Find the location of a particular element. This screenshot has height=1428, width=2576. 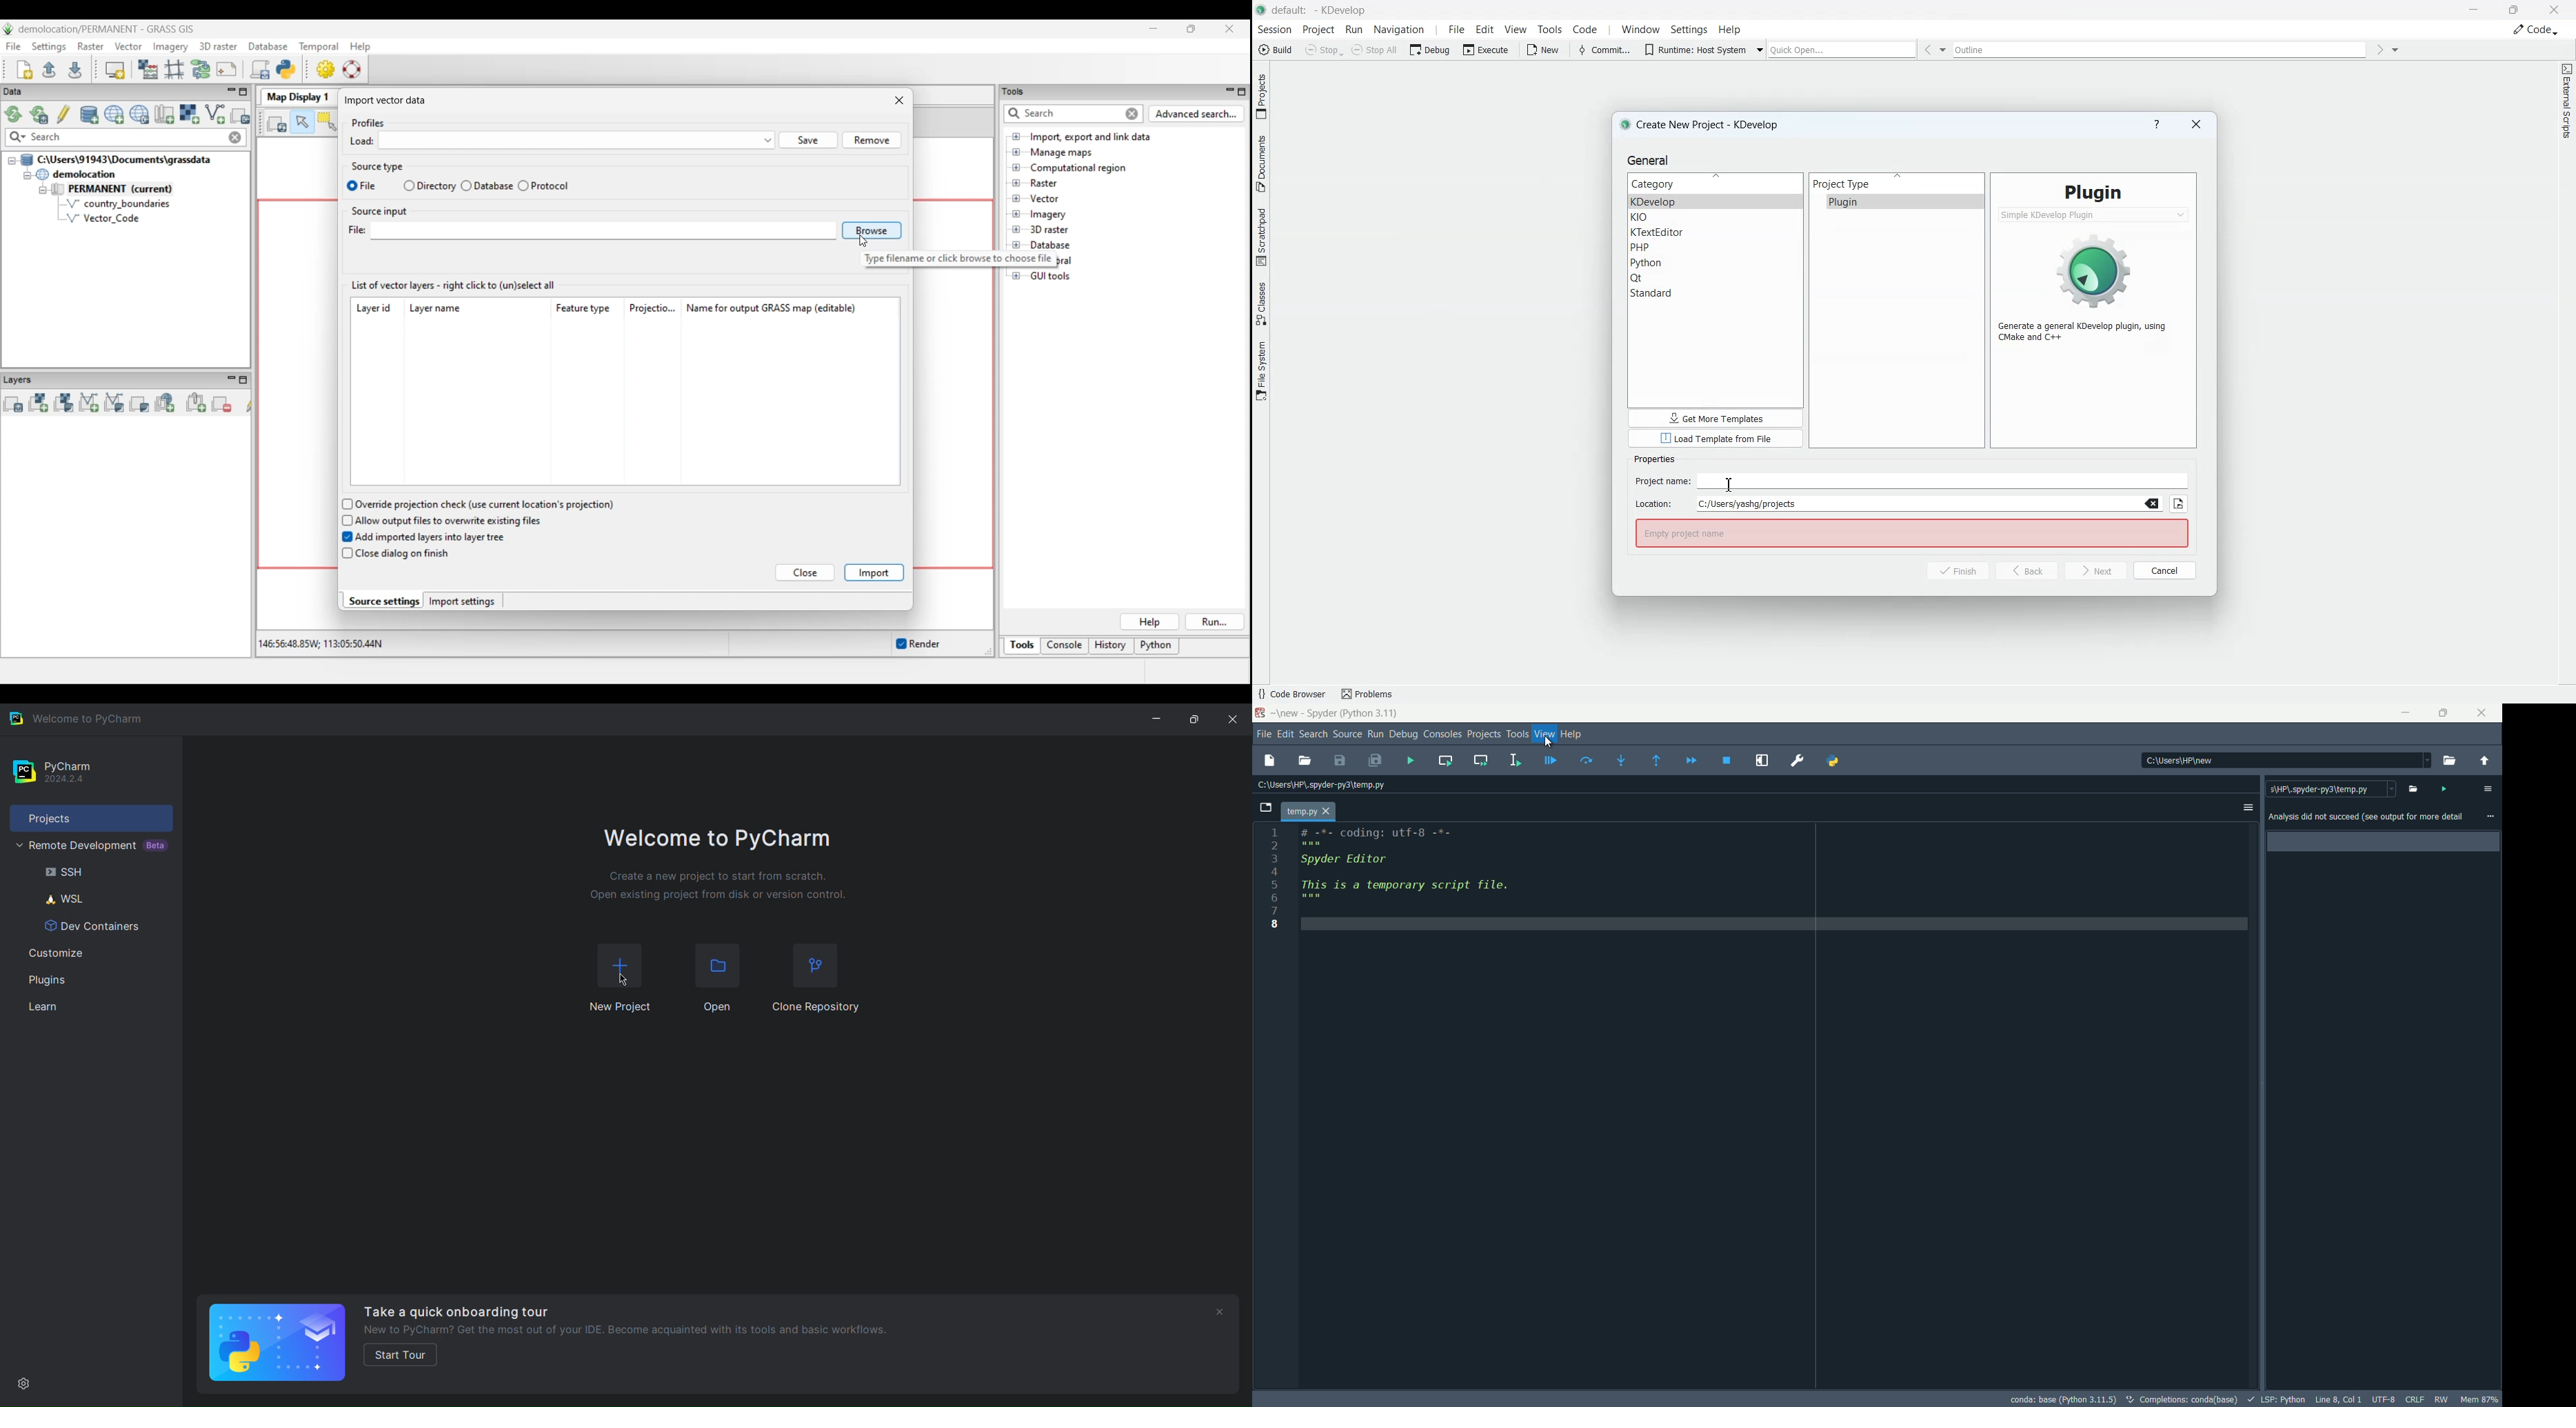

open file is located at coordinates (1306, 761).